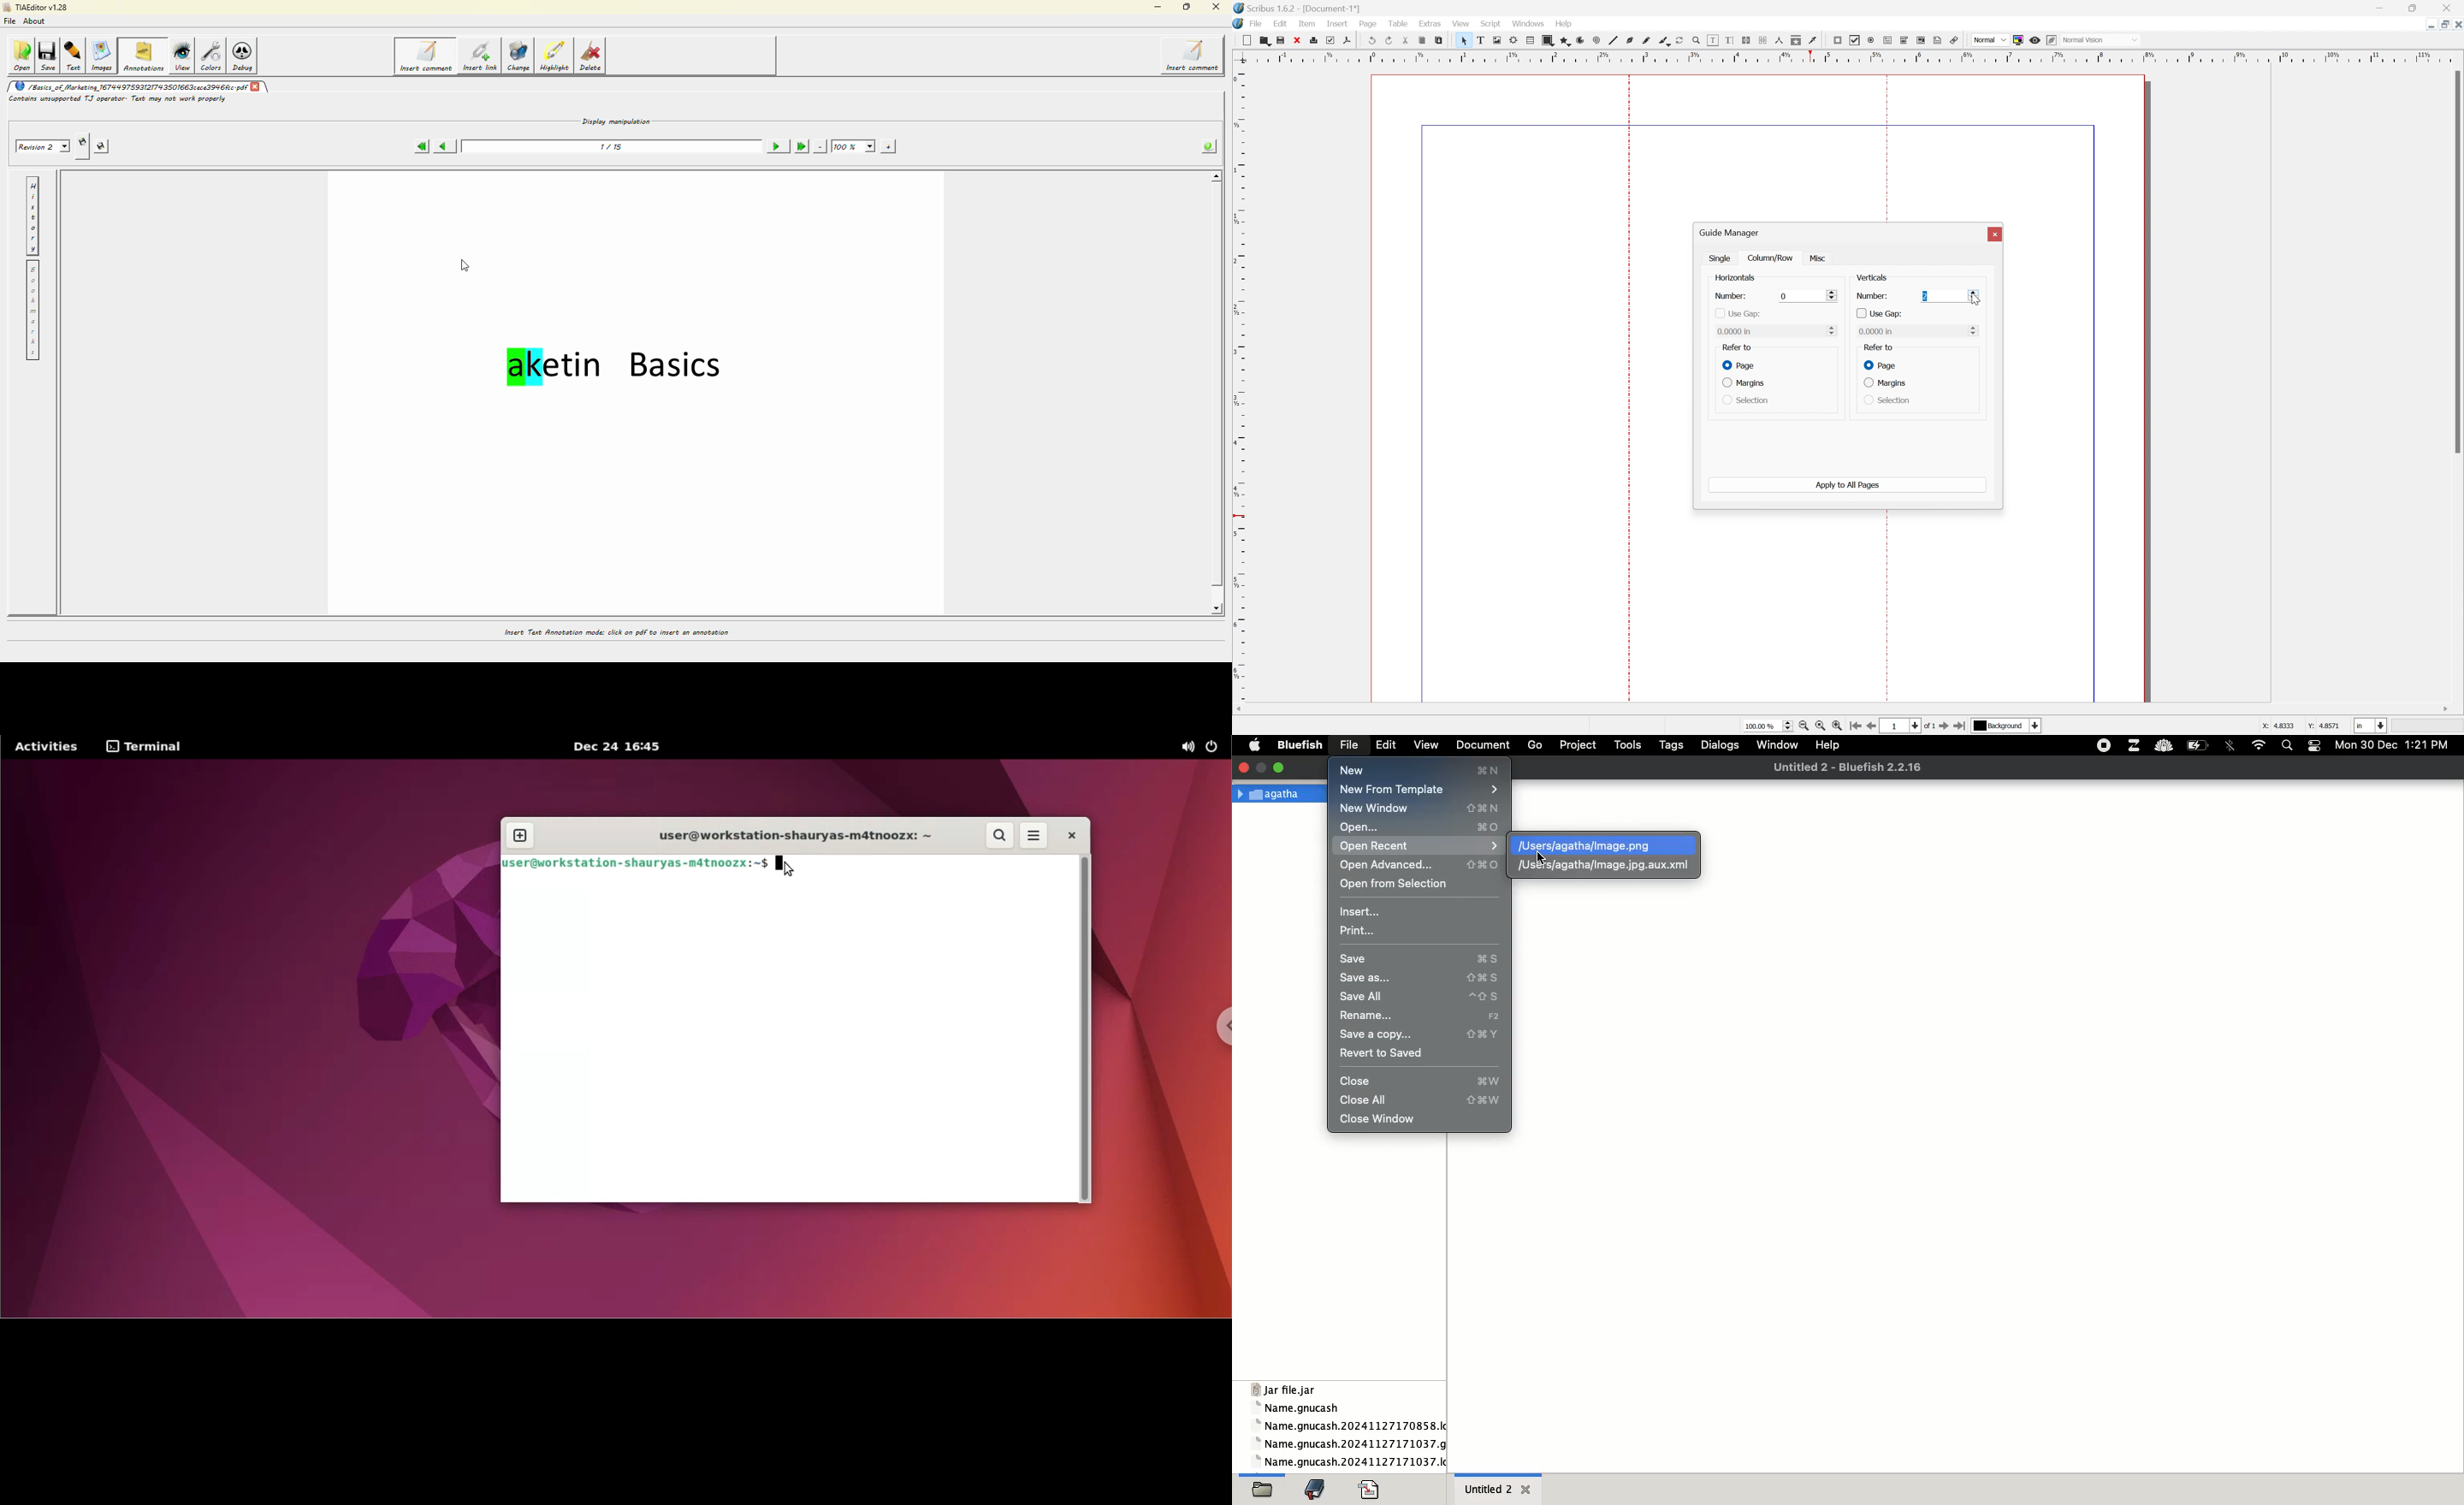 Image resolution: width=2464 pixels, height=1512 pixels. Describe the element at coordinates (1906, 39) in the screenshot. I see `pdf combo box` at that location.